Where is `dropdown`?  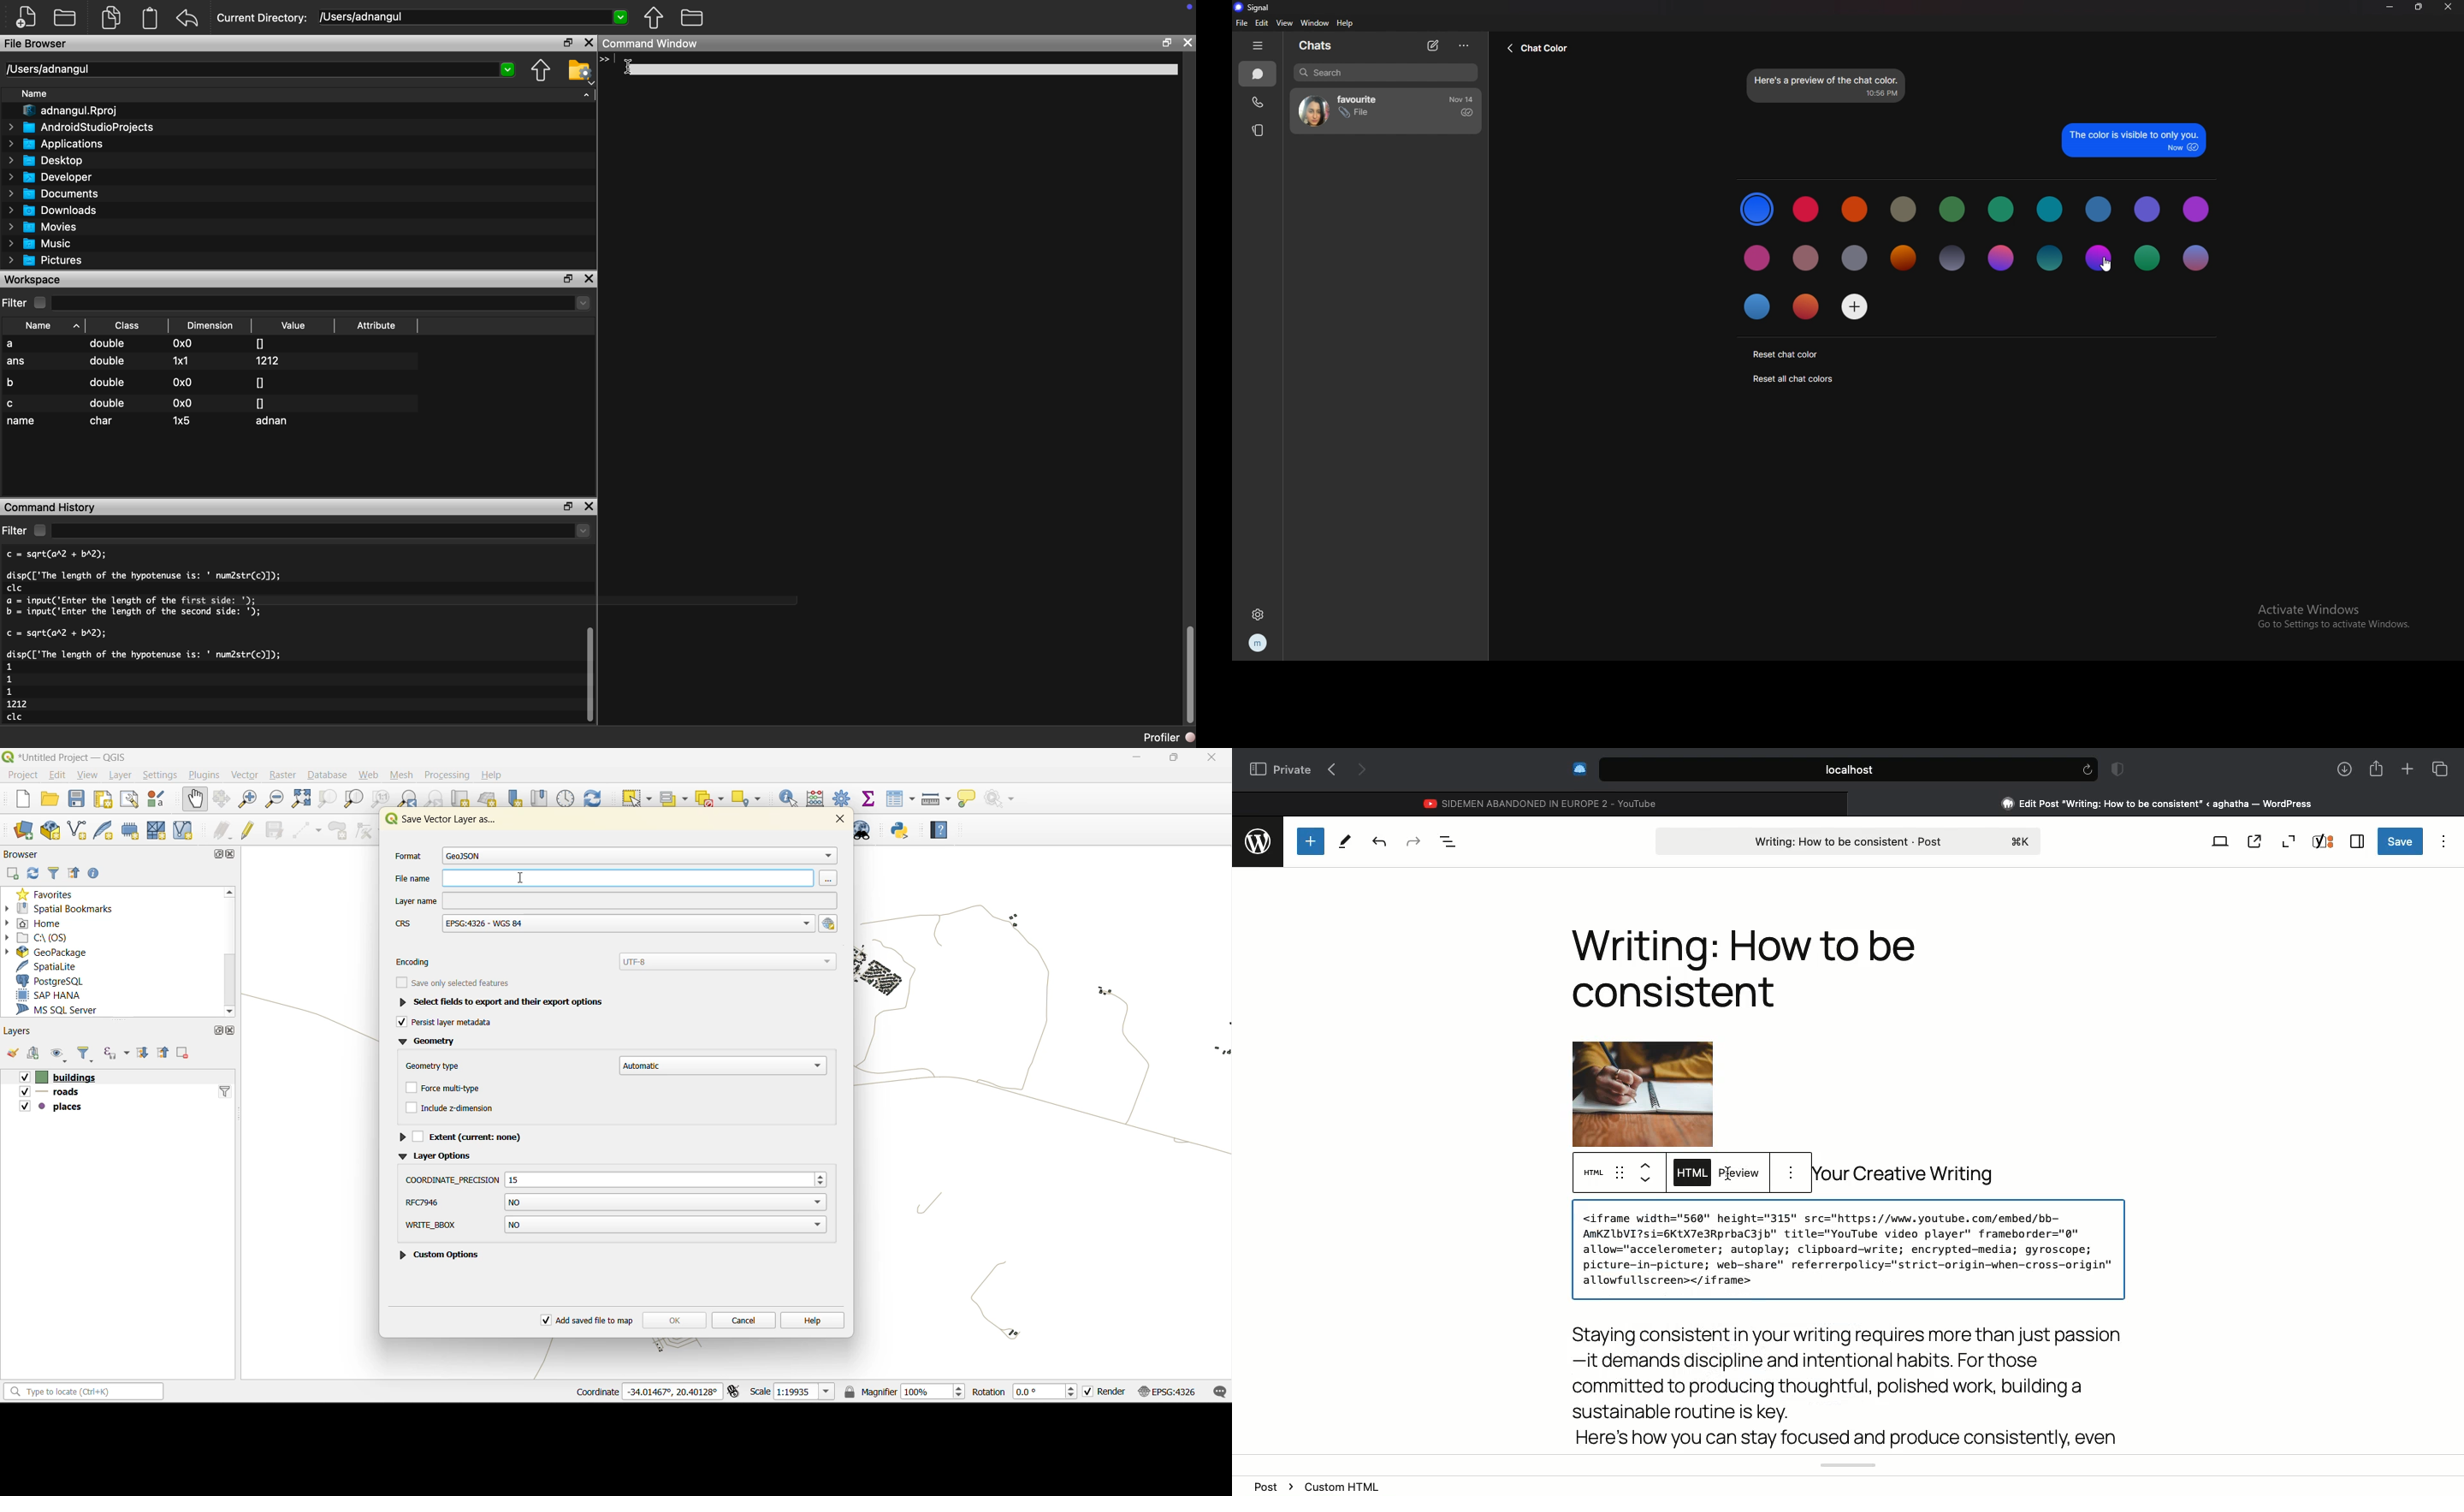 dropdown is located at coordinates (323, 303).